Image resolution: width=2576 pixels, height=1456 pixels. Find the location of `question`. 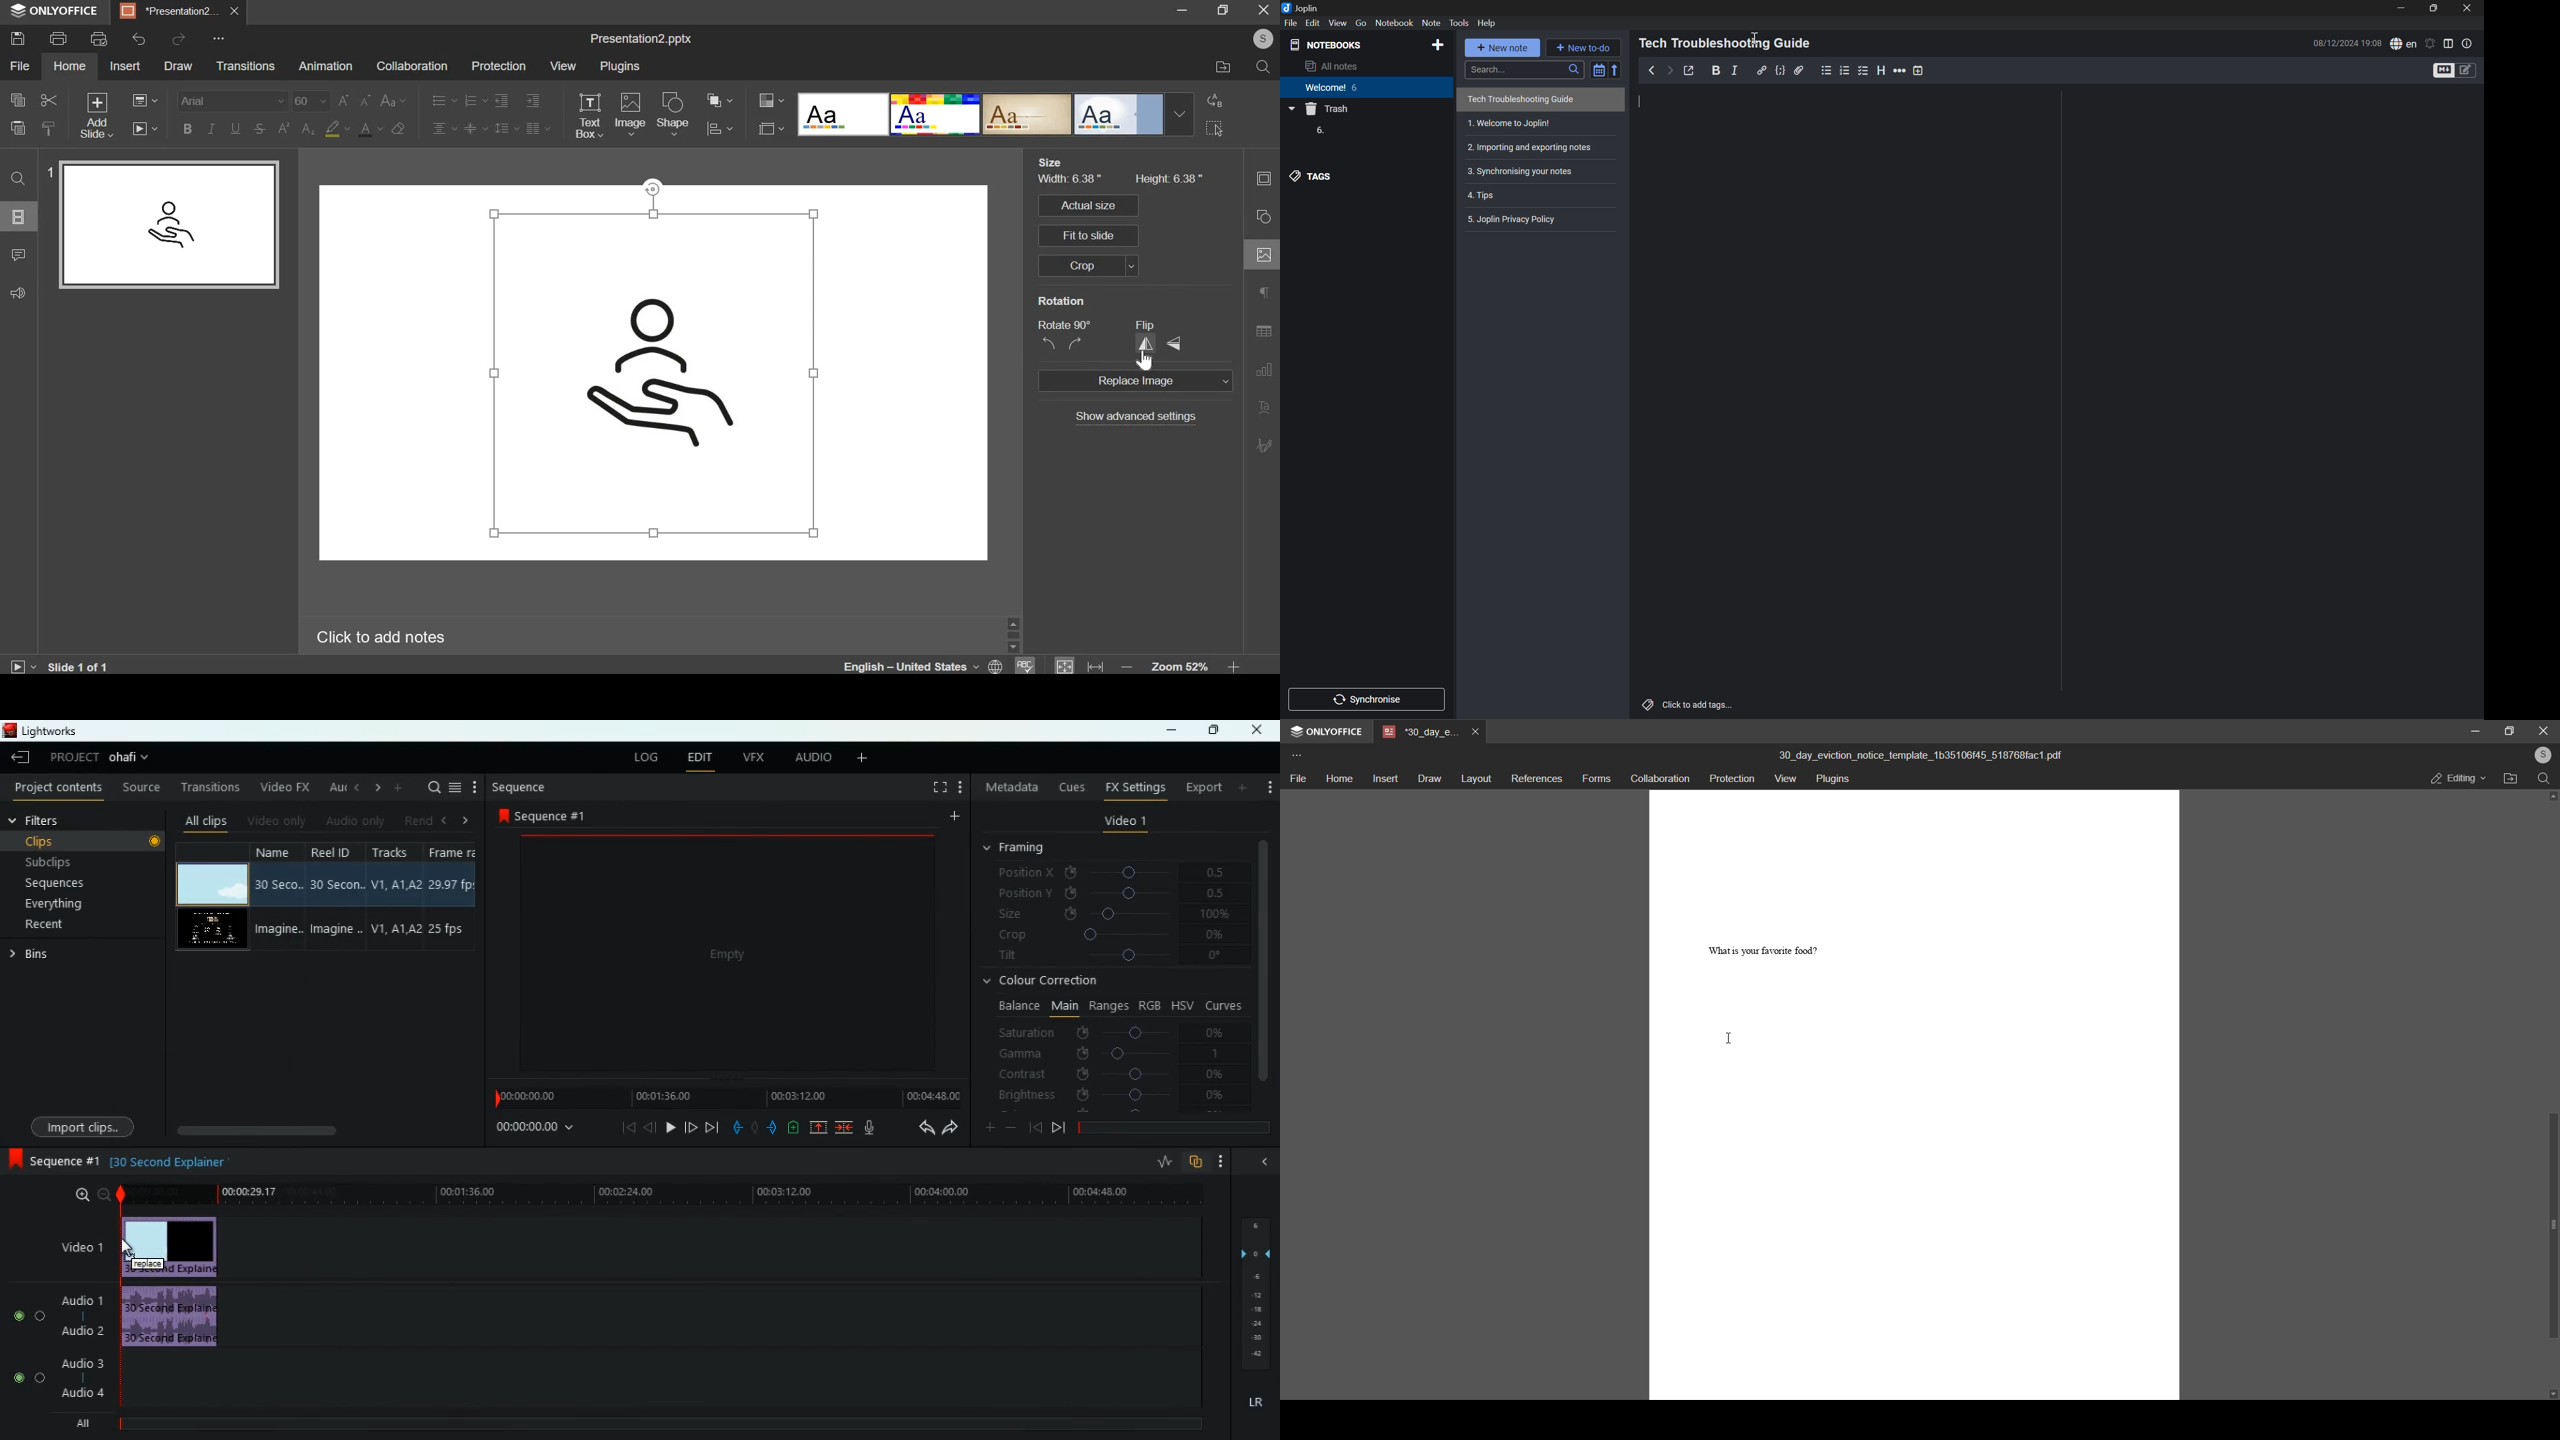

question is located at coordinates (1765, 948).